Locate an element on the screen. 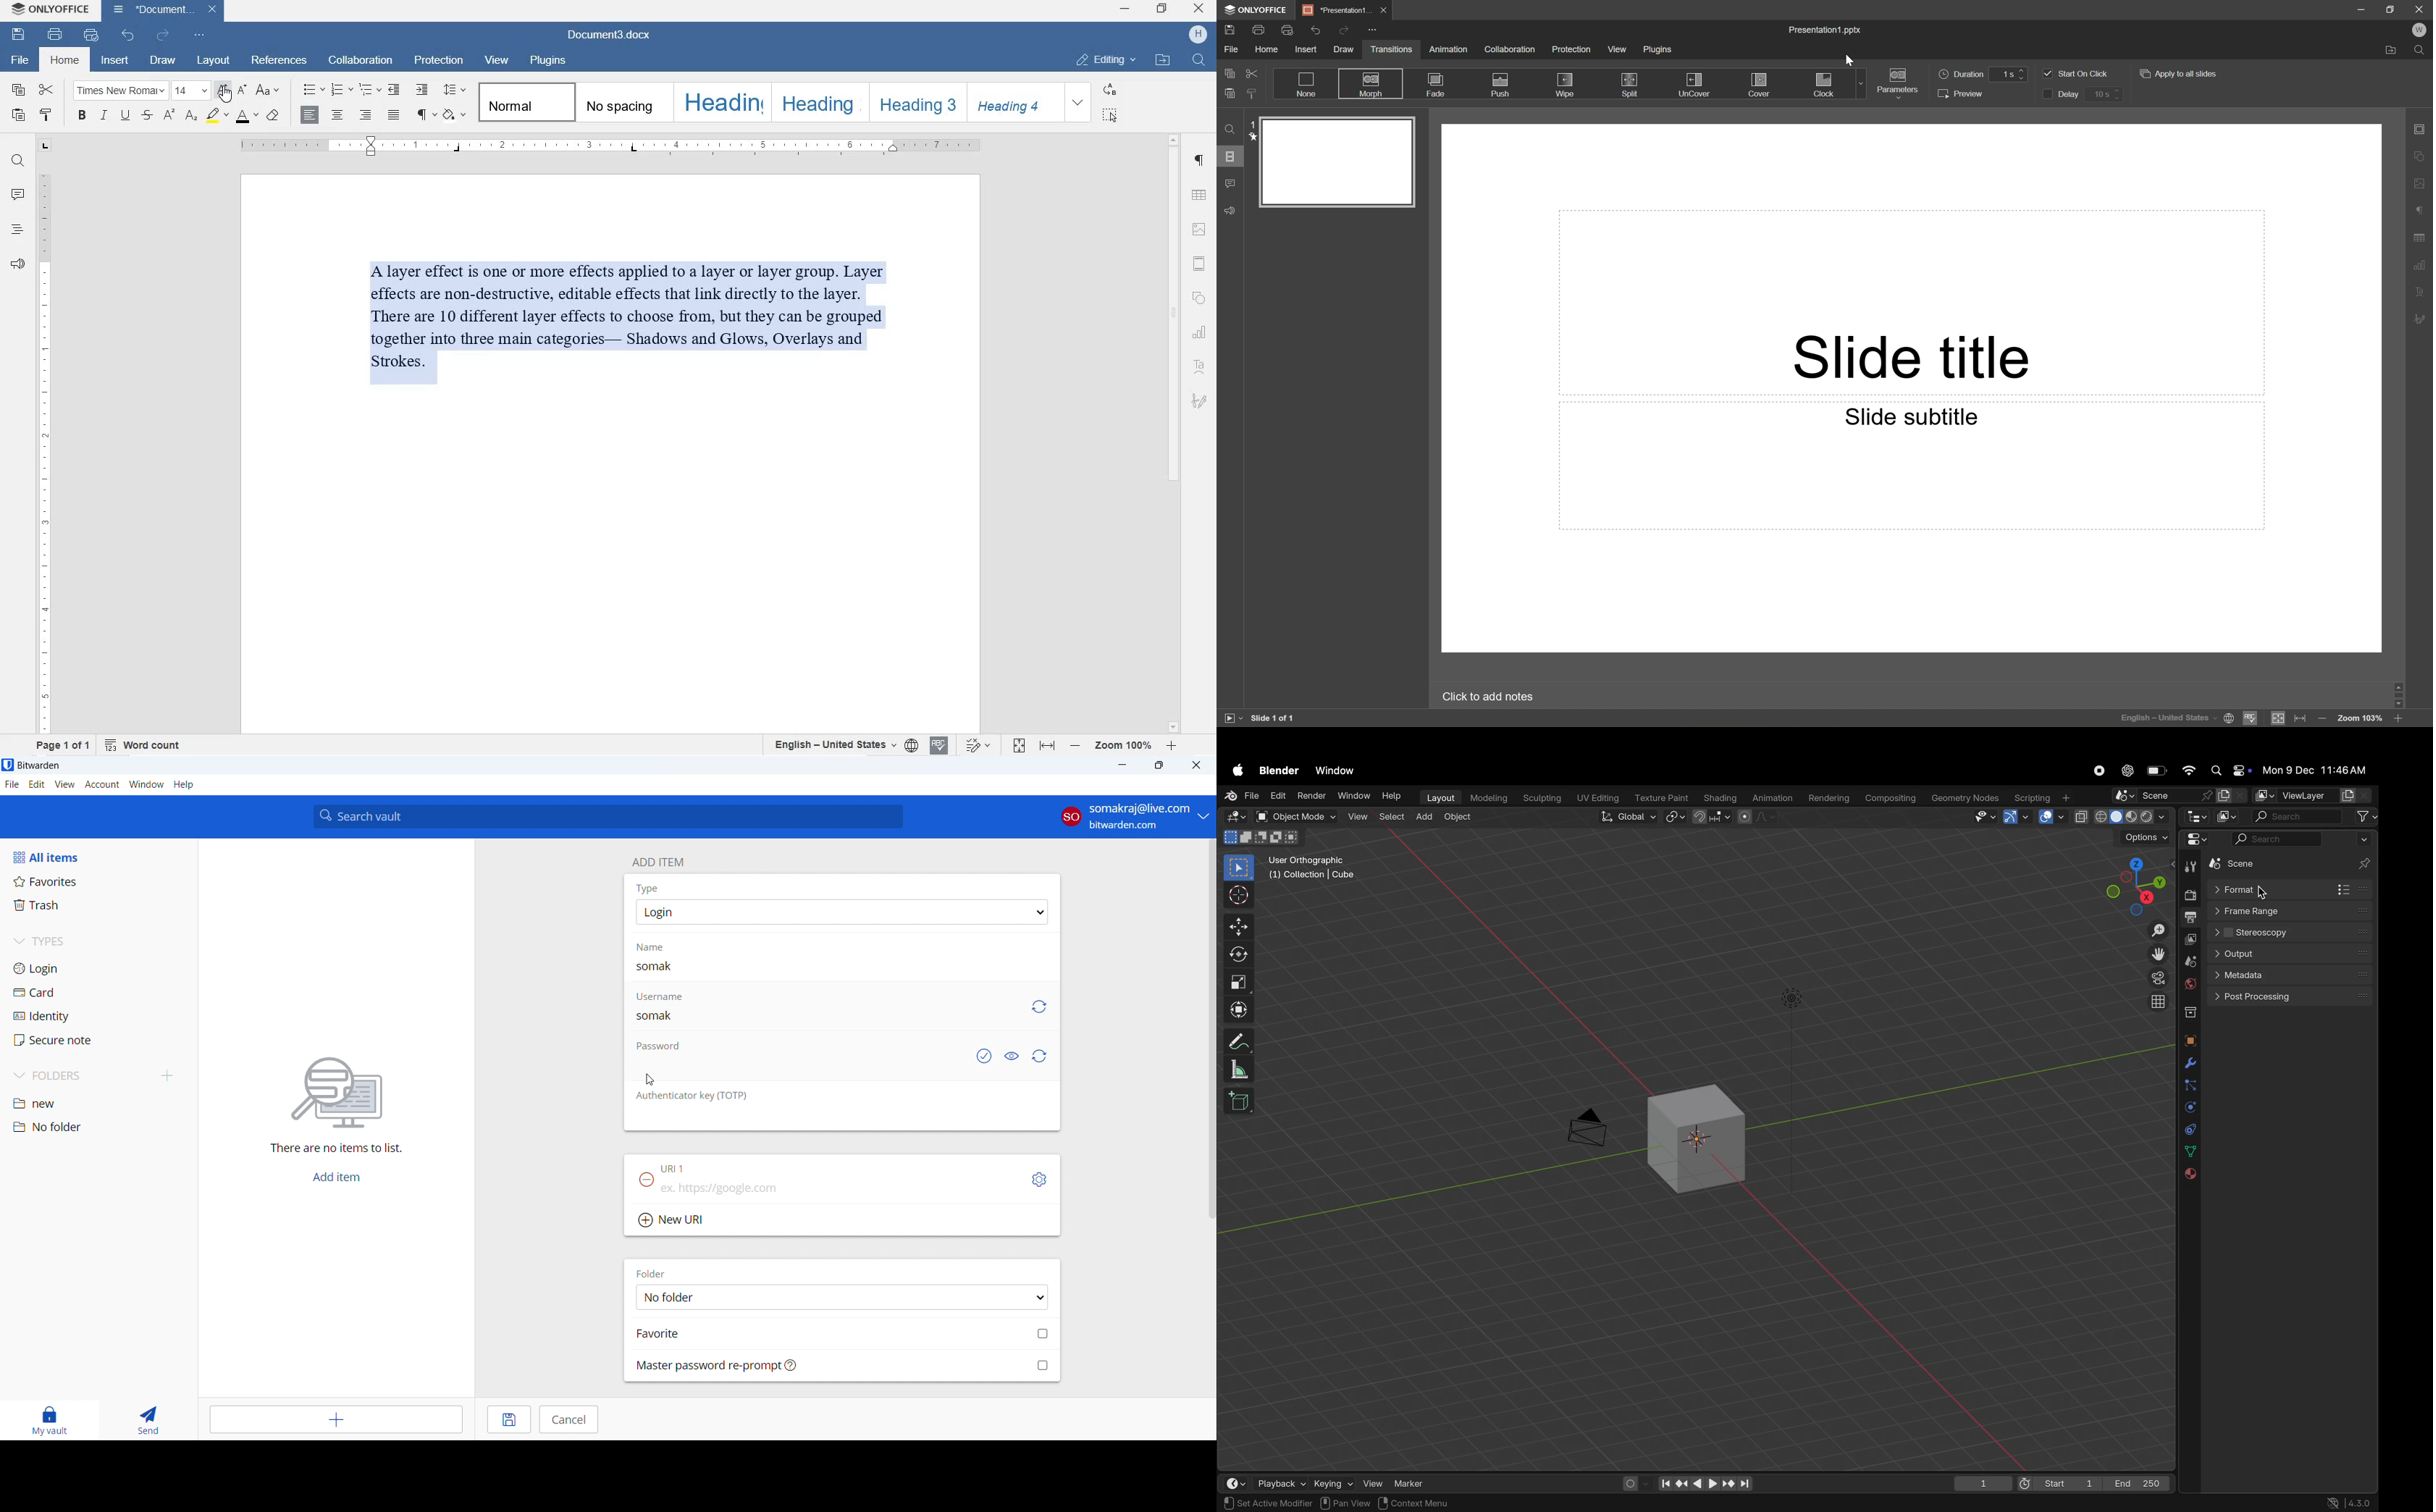  Close is located at coordinates (1385, 10).